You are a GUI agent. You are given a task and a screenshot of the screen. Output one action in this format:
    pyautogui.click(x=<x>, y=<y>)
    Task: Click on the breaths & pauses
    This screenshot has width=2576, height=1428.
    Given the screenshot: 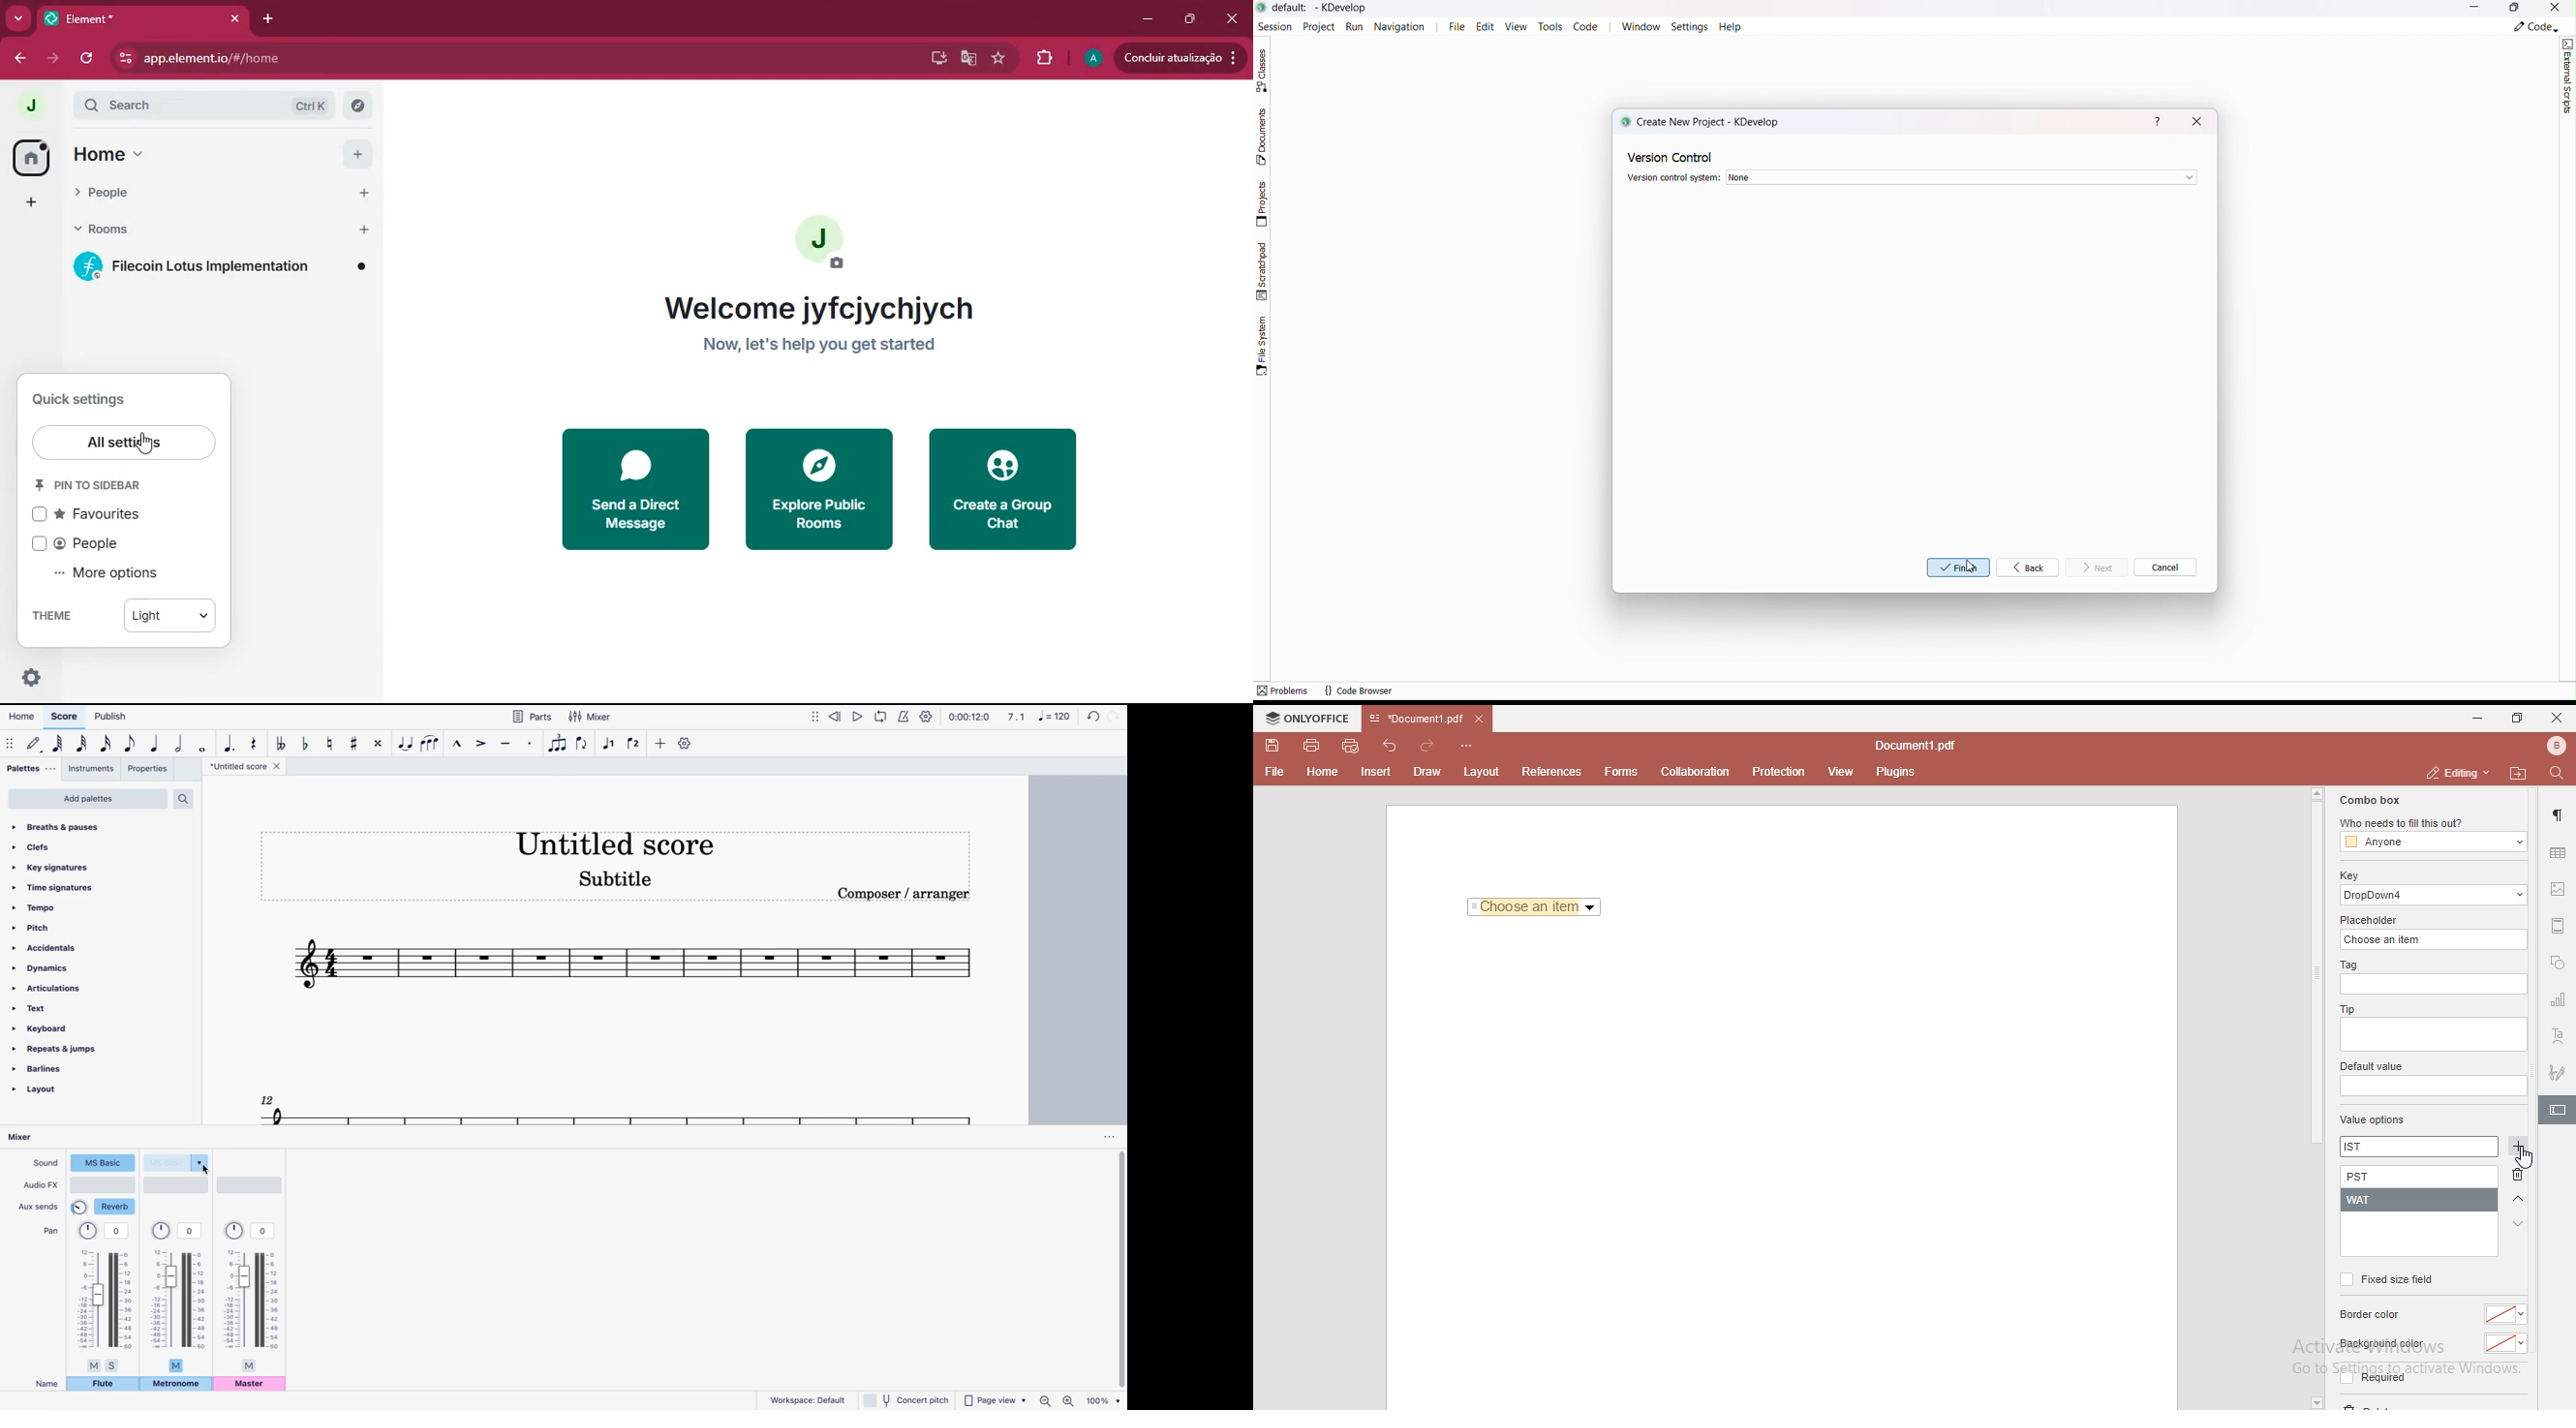 What is the action you would take?
    pyautogui.click(x=97, y=827)
    